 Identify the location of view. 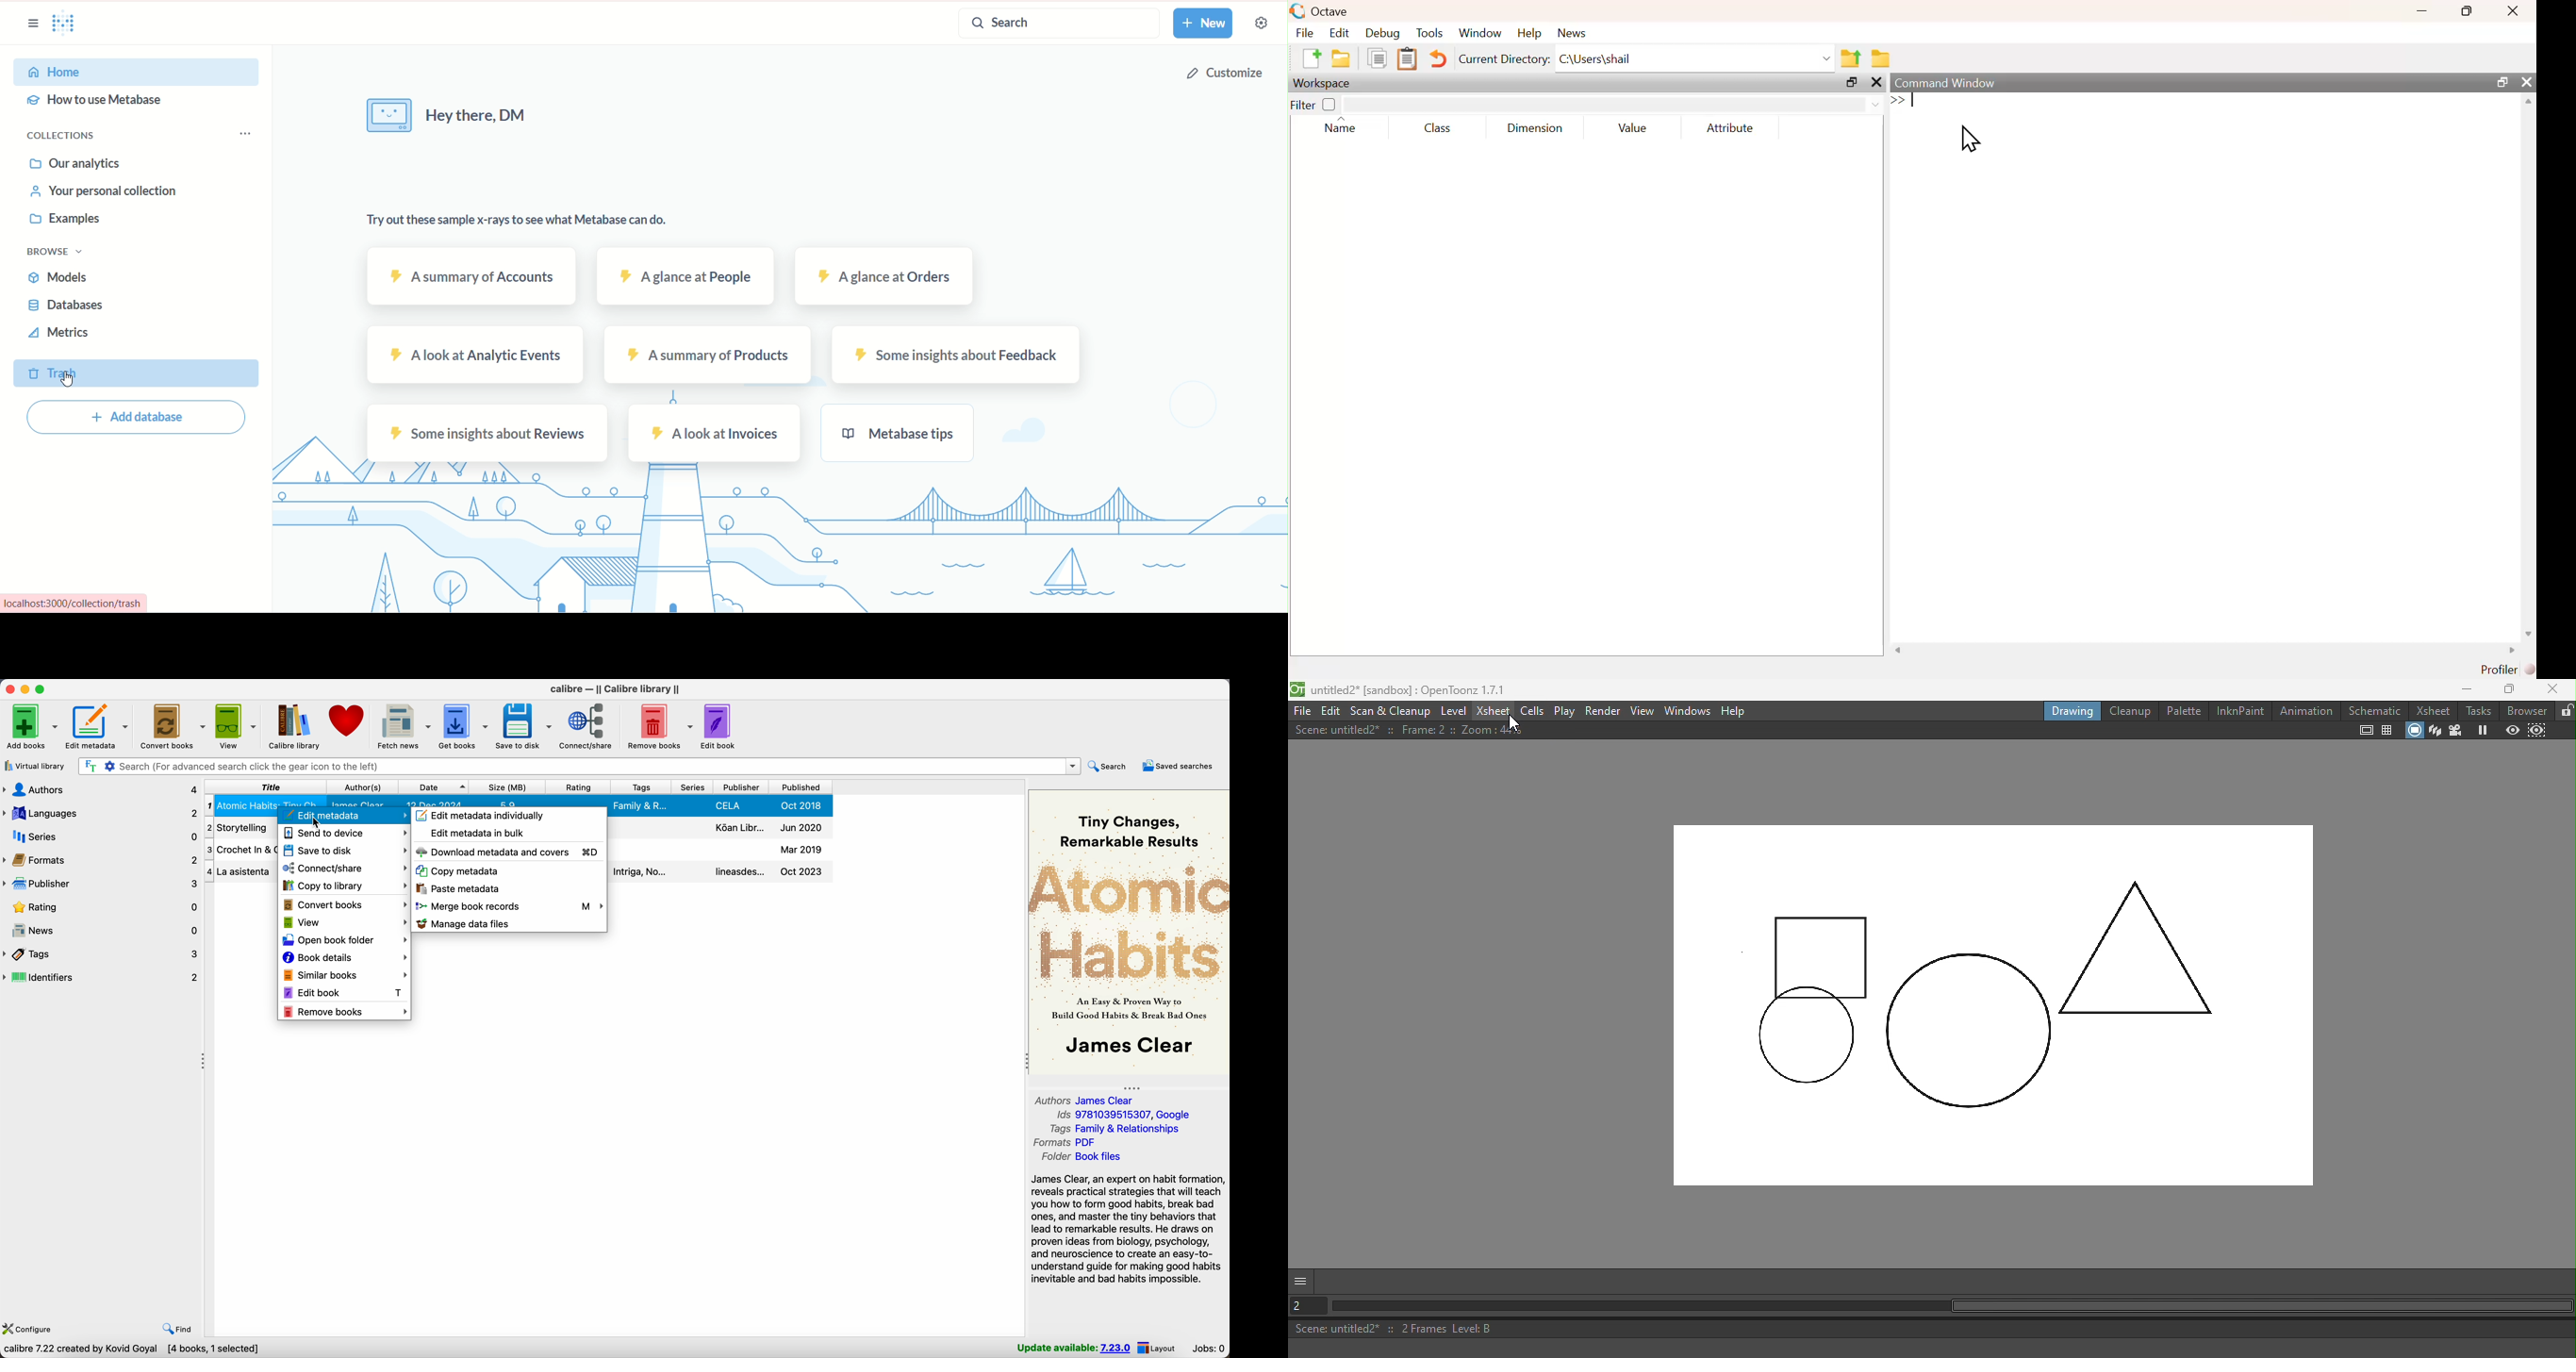
(343, 923).